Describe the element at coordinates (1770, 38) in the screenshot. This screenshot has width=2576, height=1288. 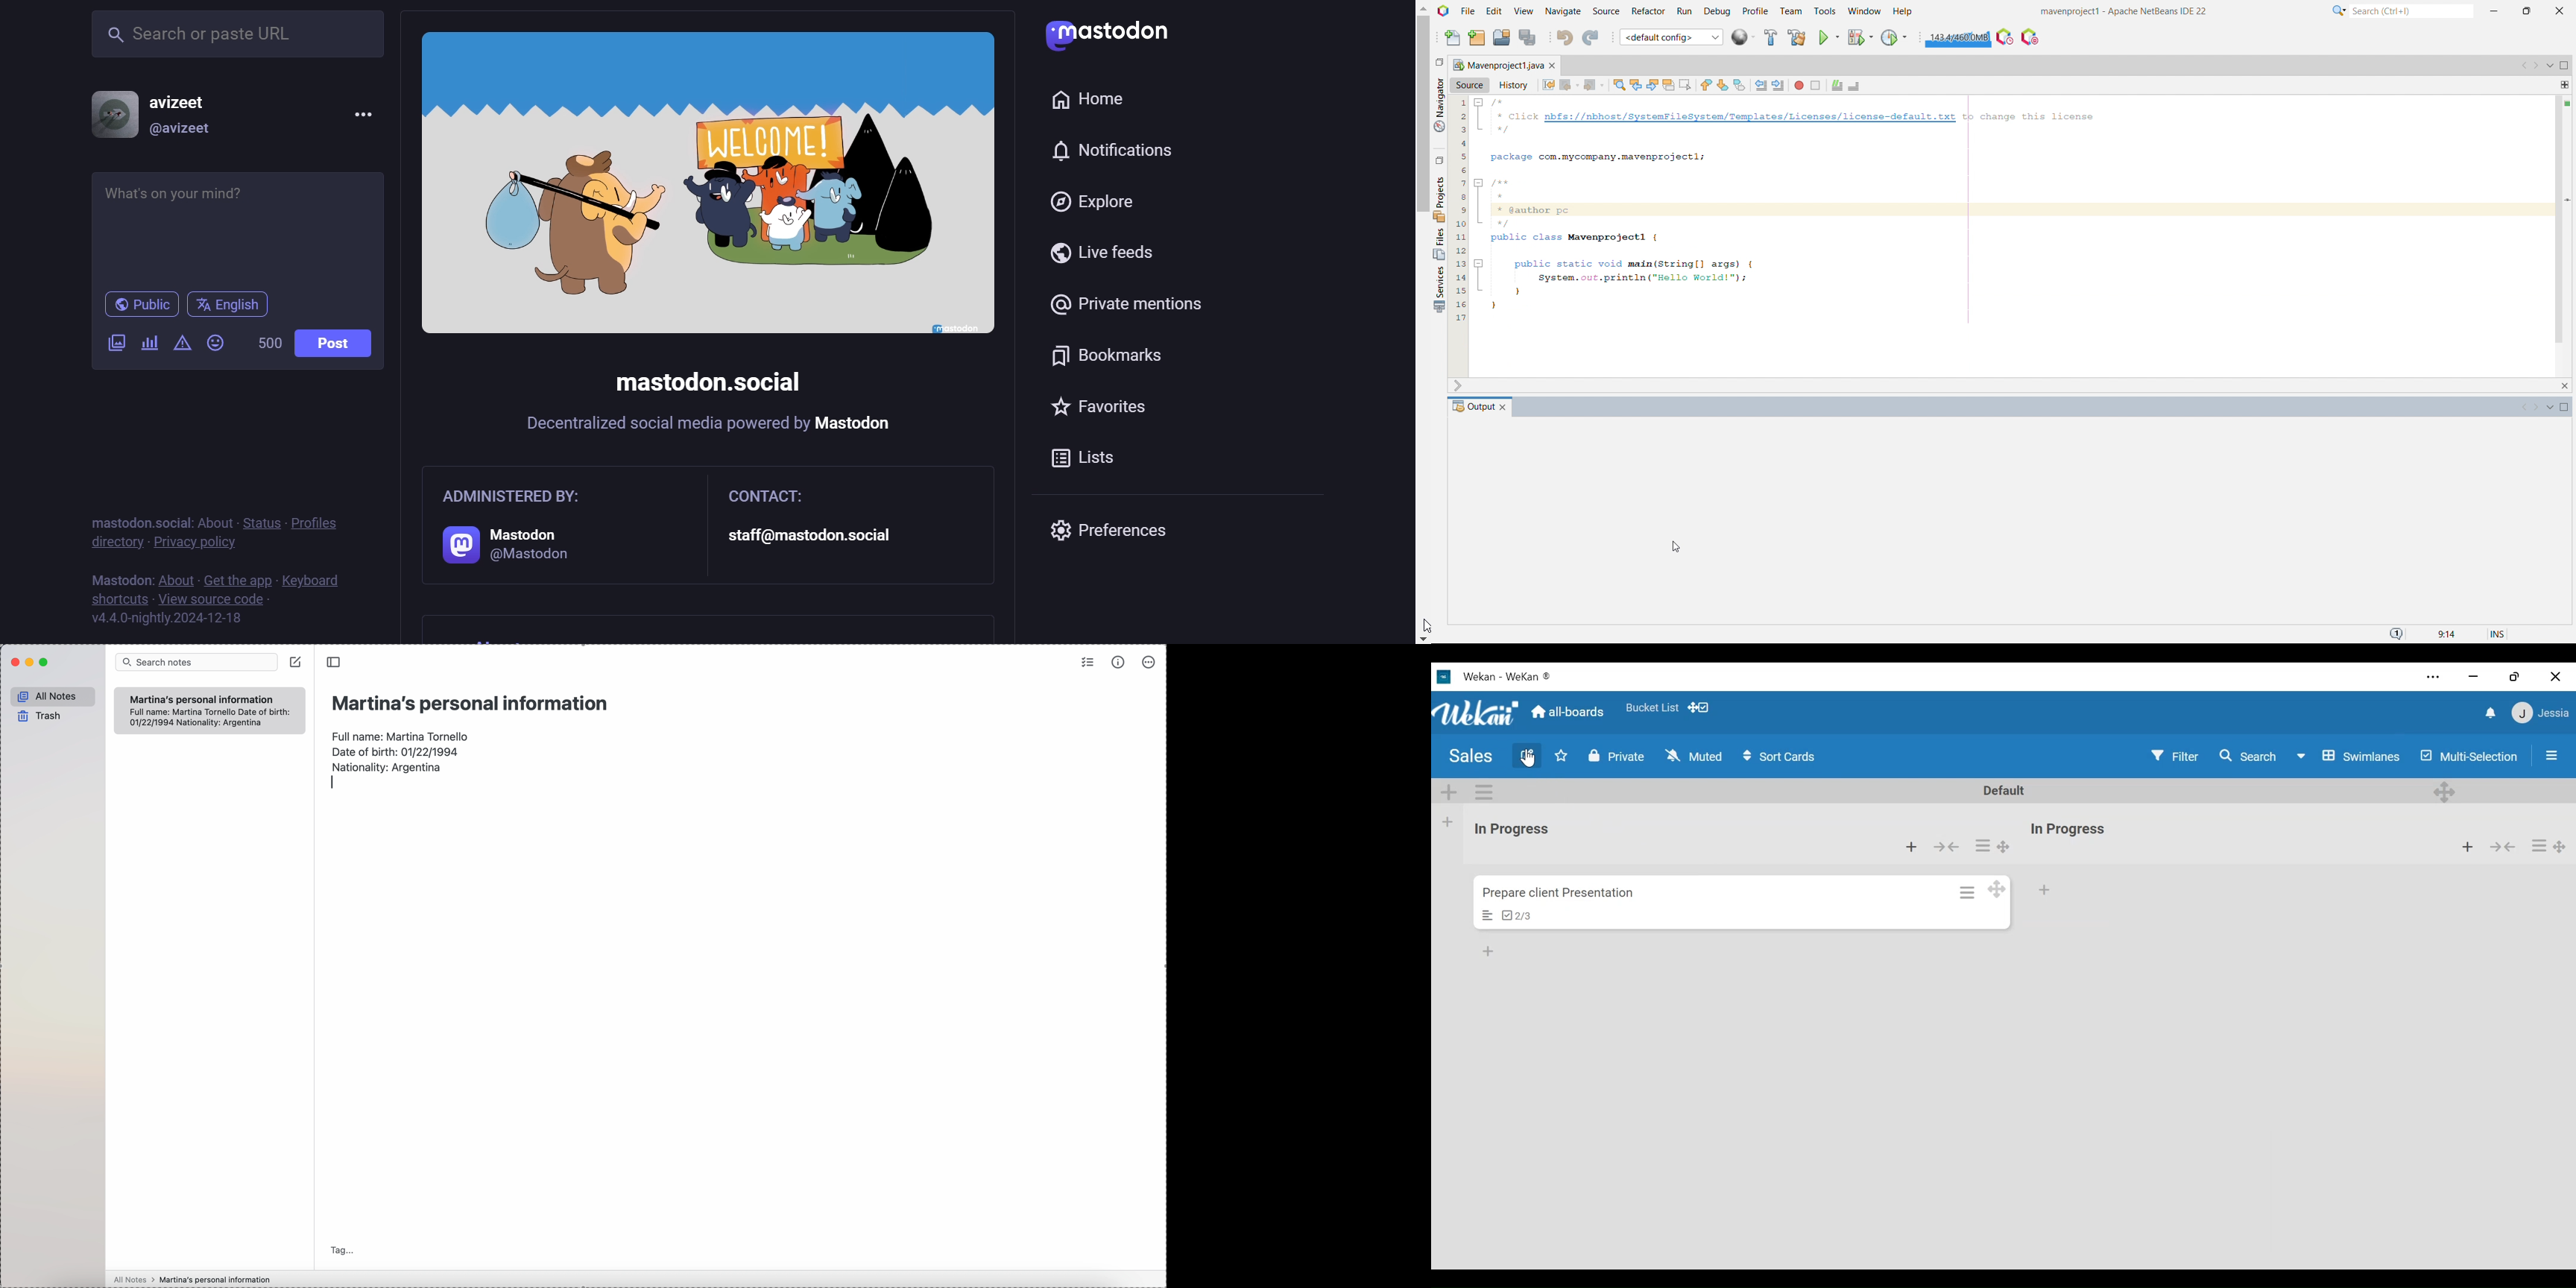
I see `build project` at that location.